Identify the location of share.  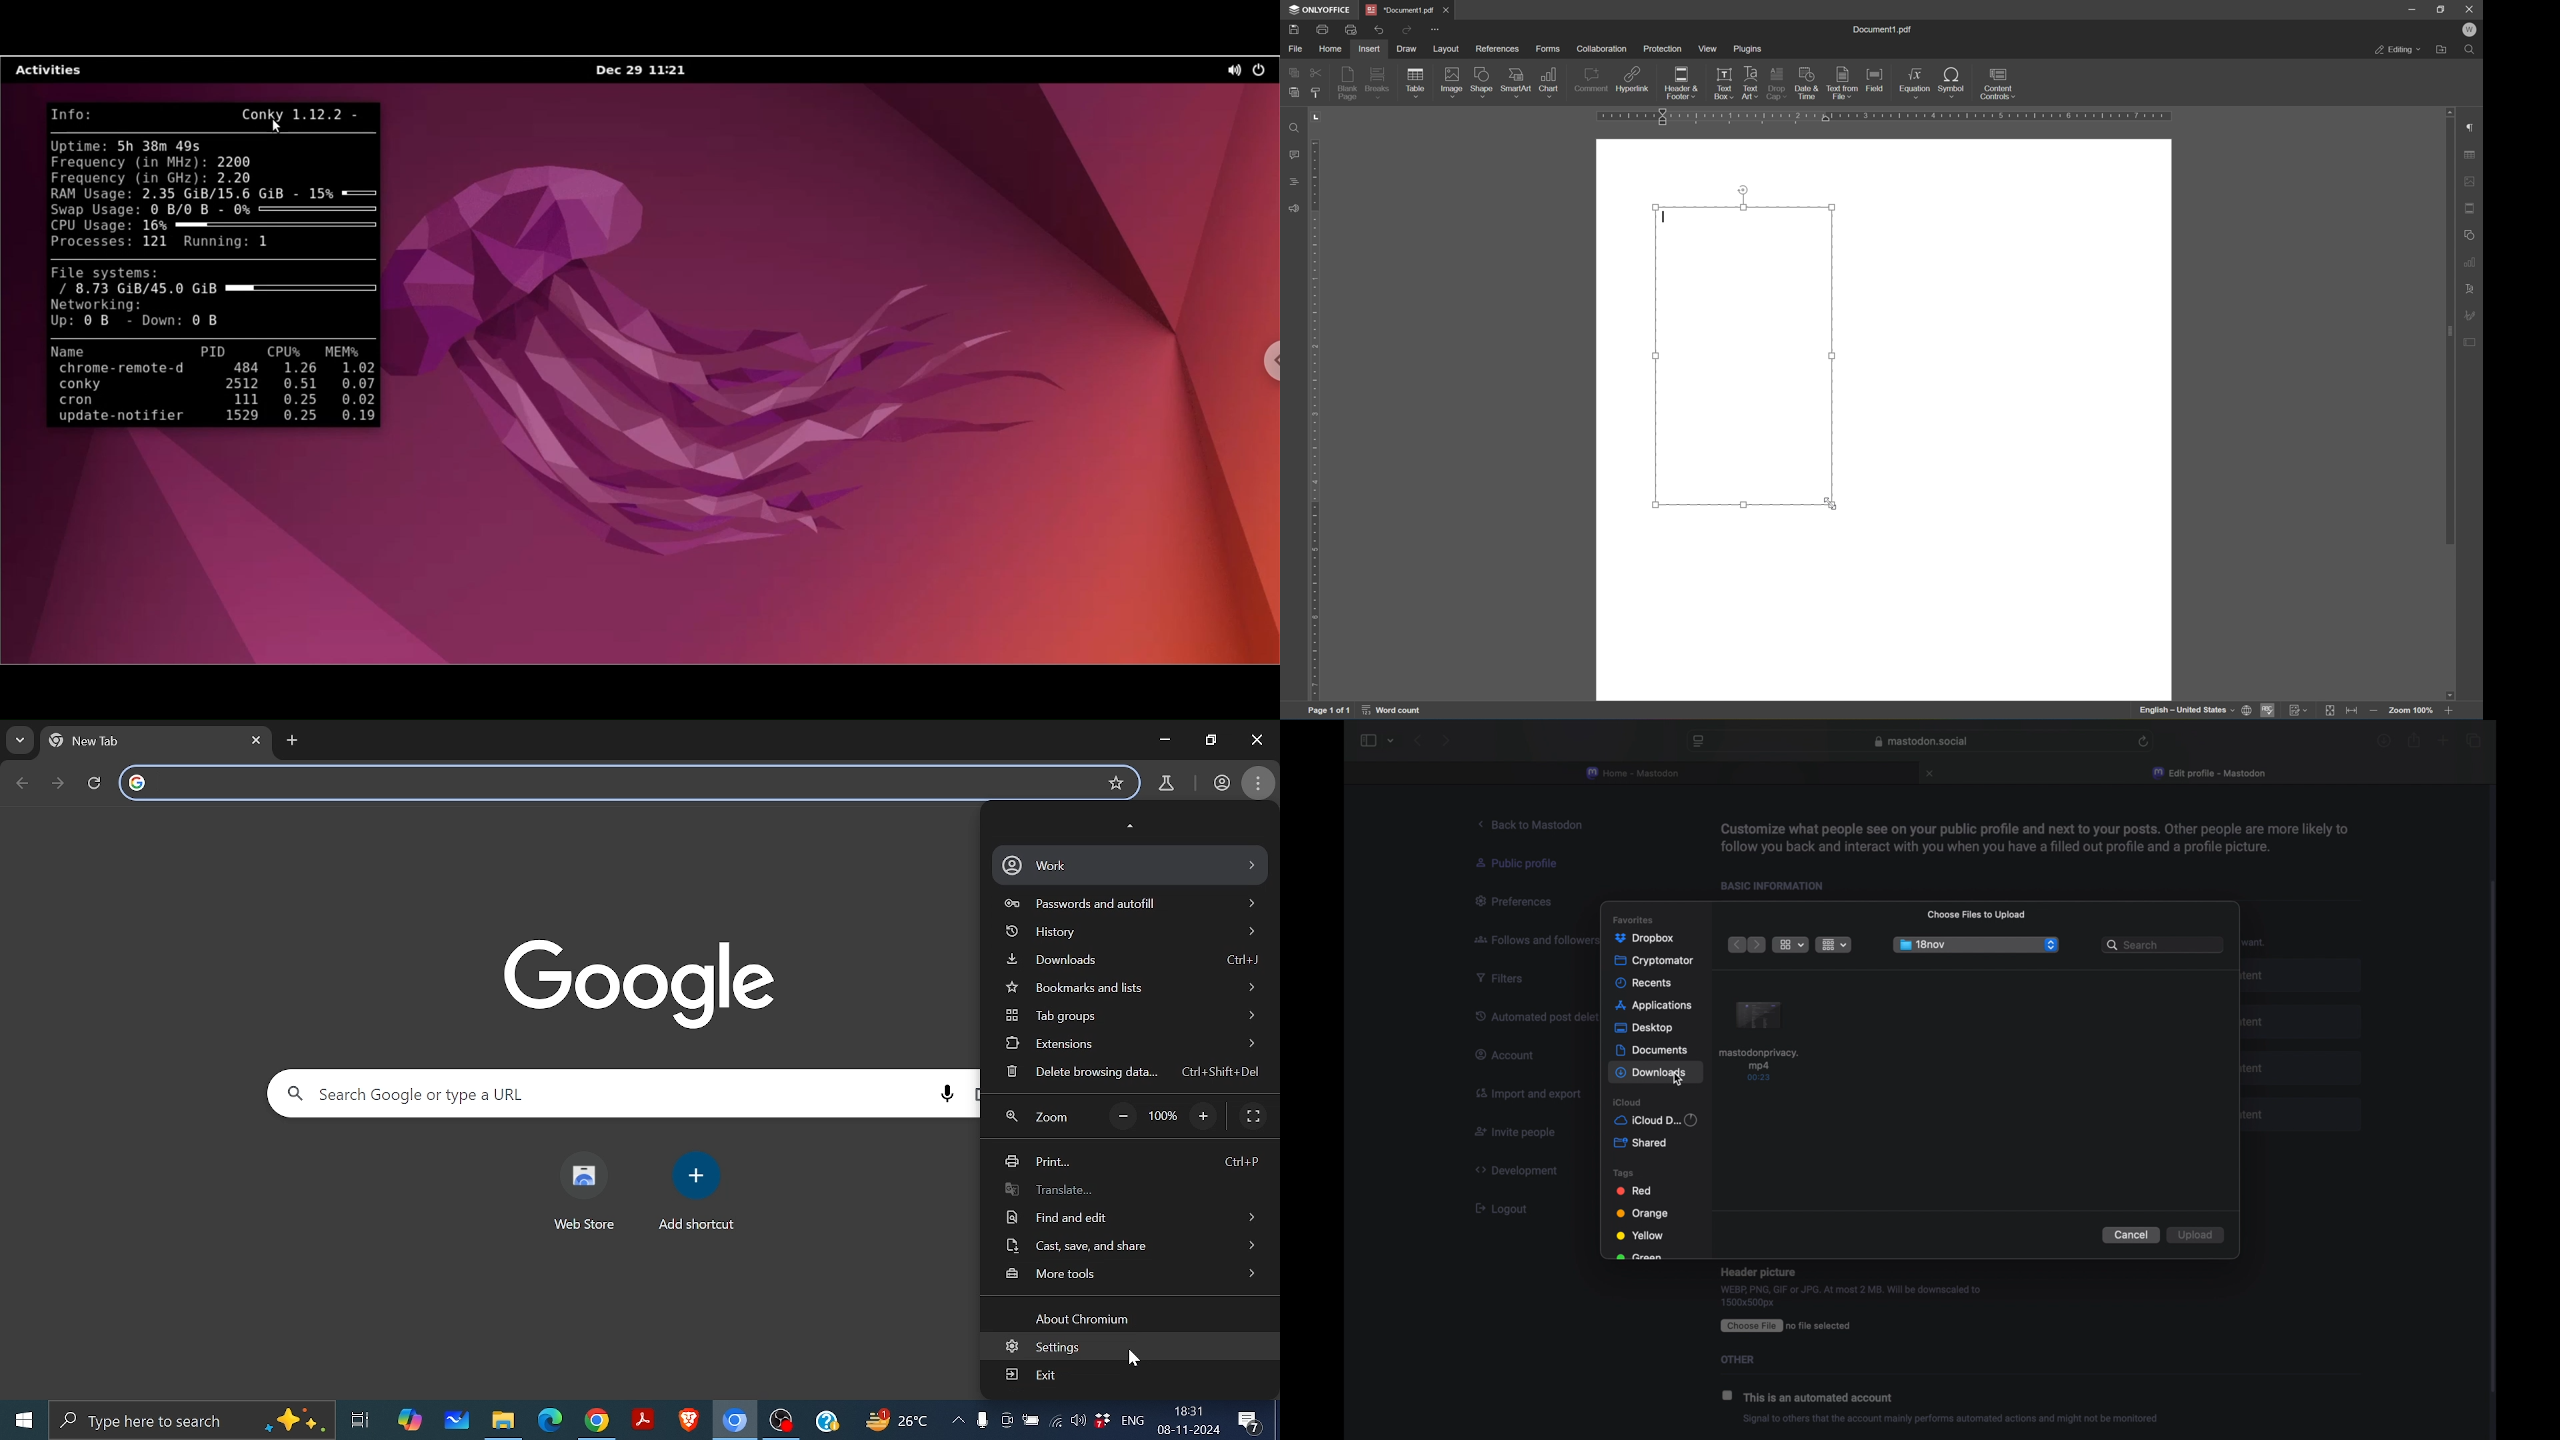
(2415, 740).